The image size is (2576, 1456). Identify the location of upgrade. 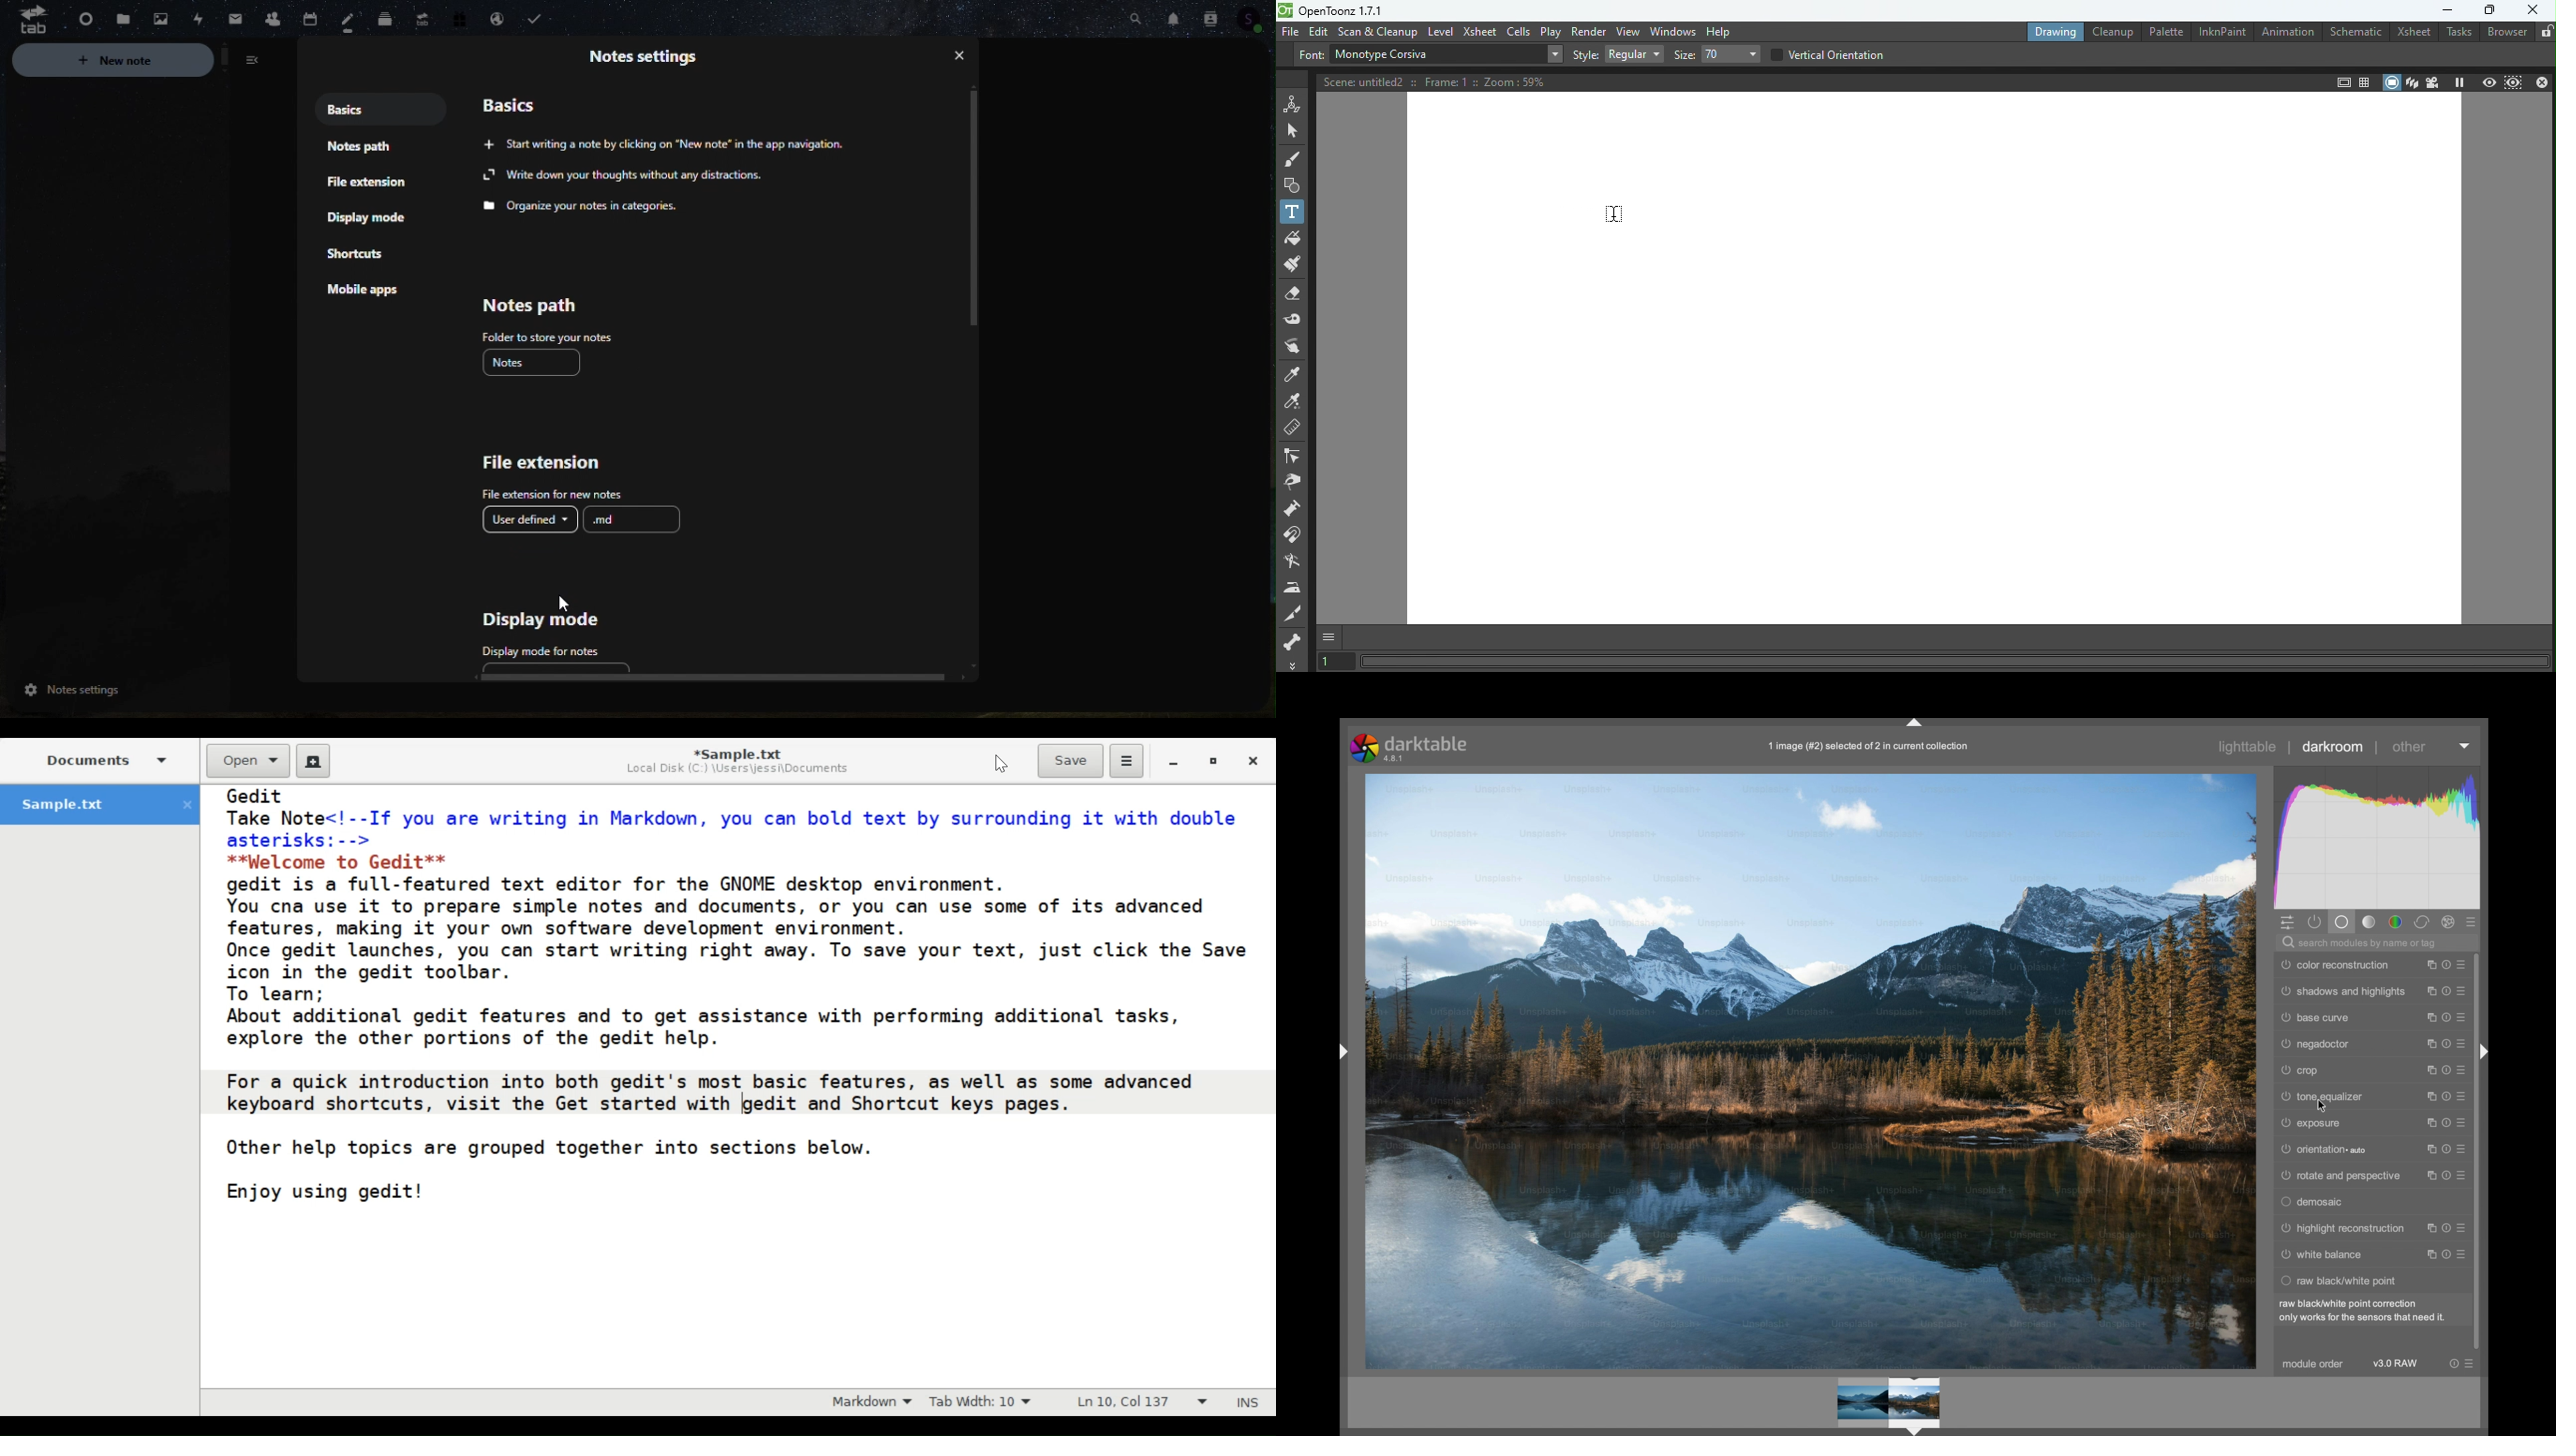
(419, 16).